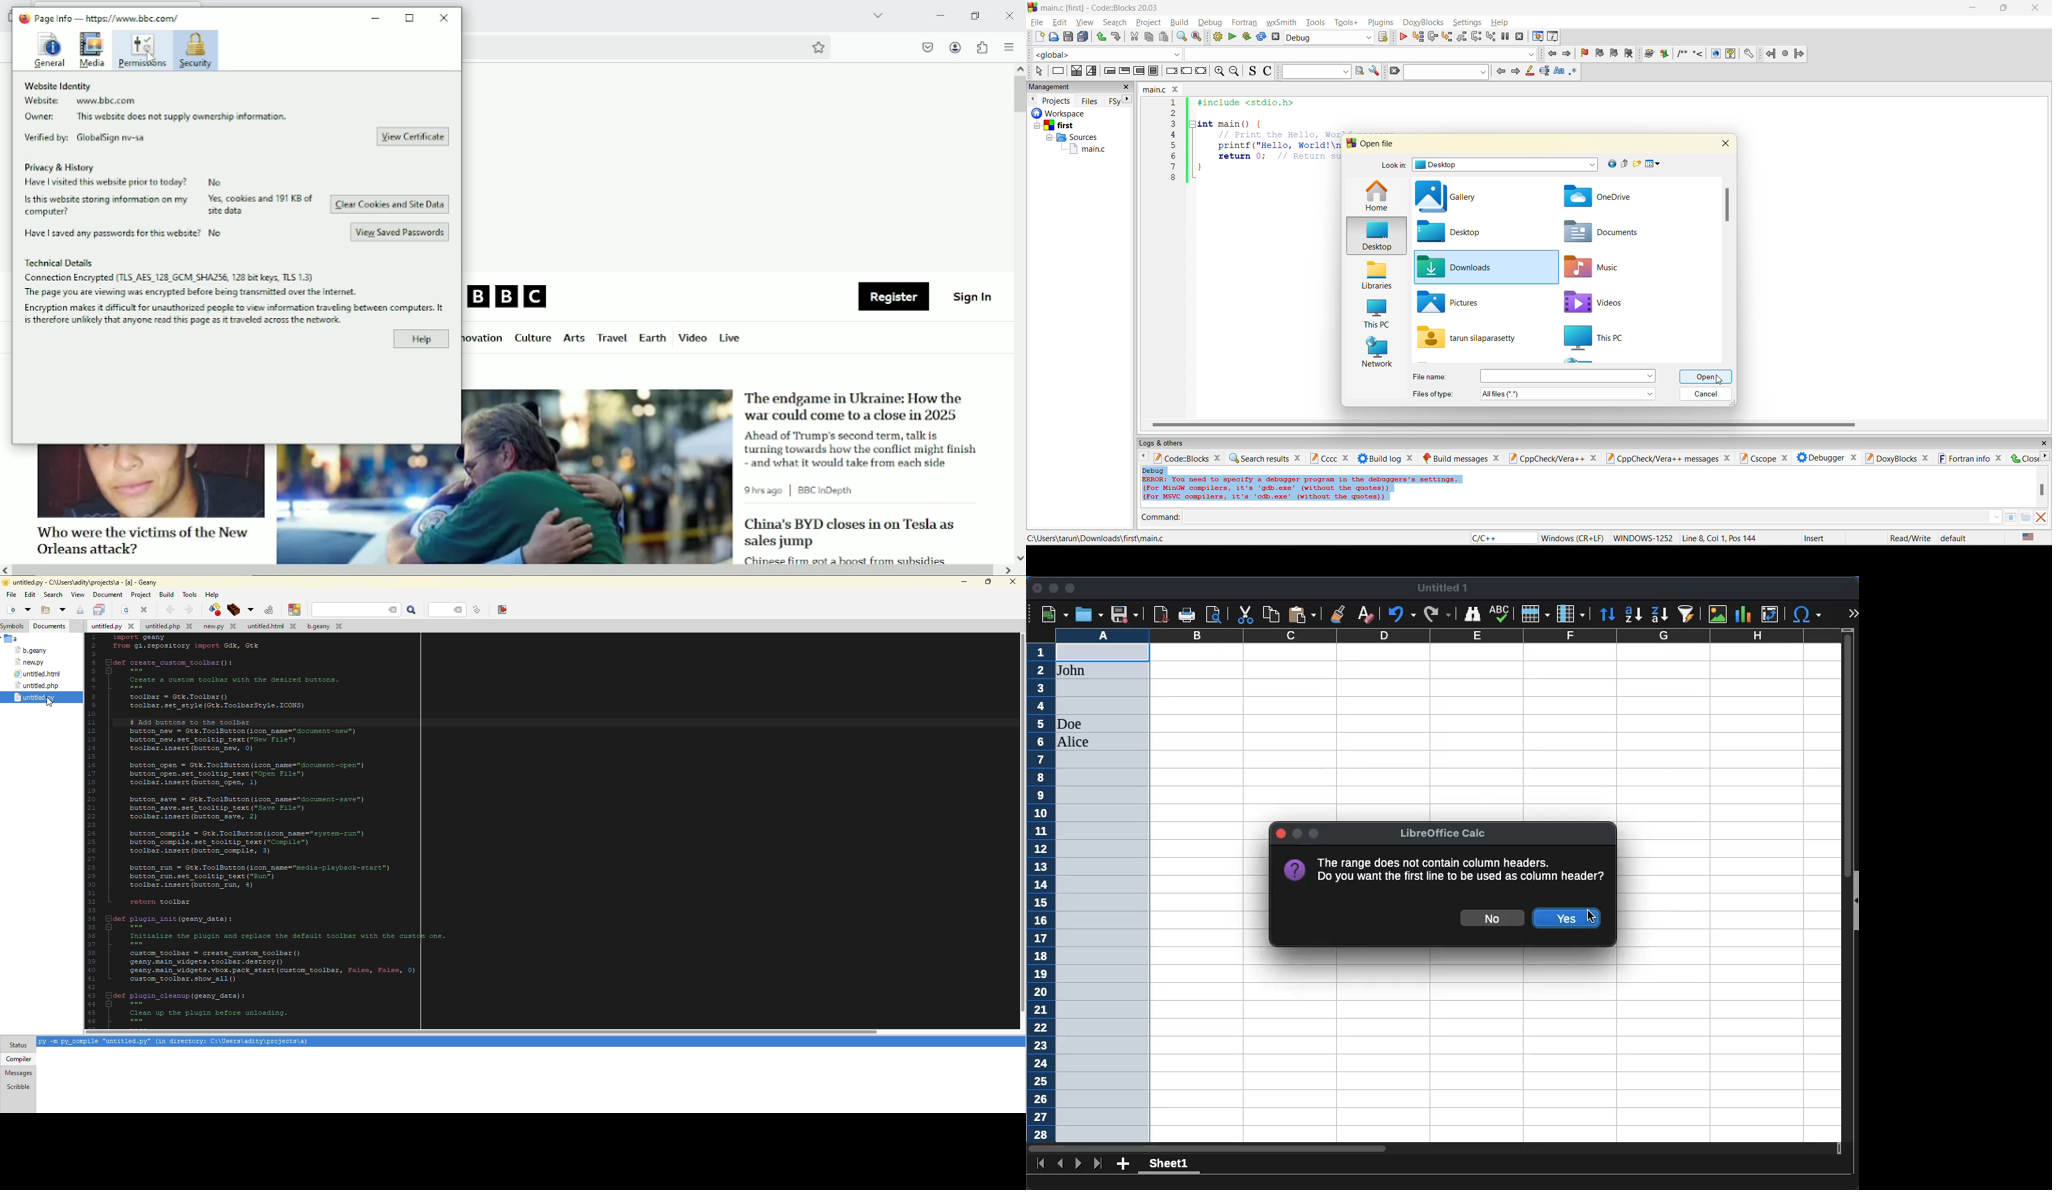 The height and width of the screenshot is (1204, 2072). What do you see at coordinates (1377, 197) in the screenshot?
I see `home` at bounding box center [1377, 197].